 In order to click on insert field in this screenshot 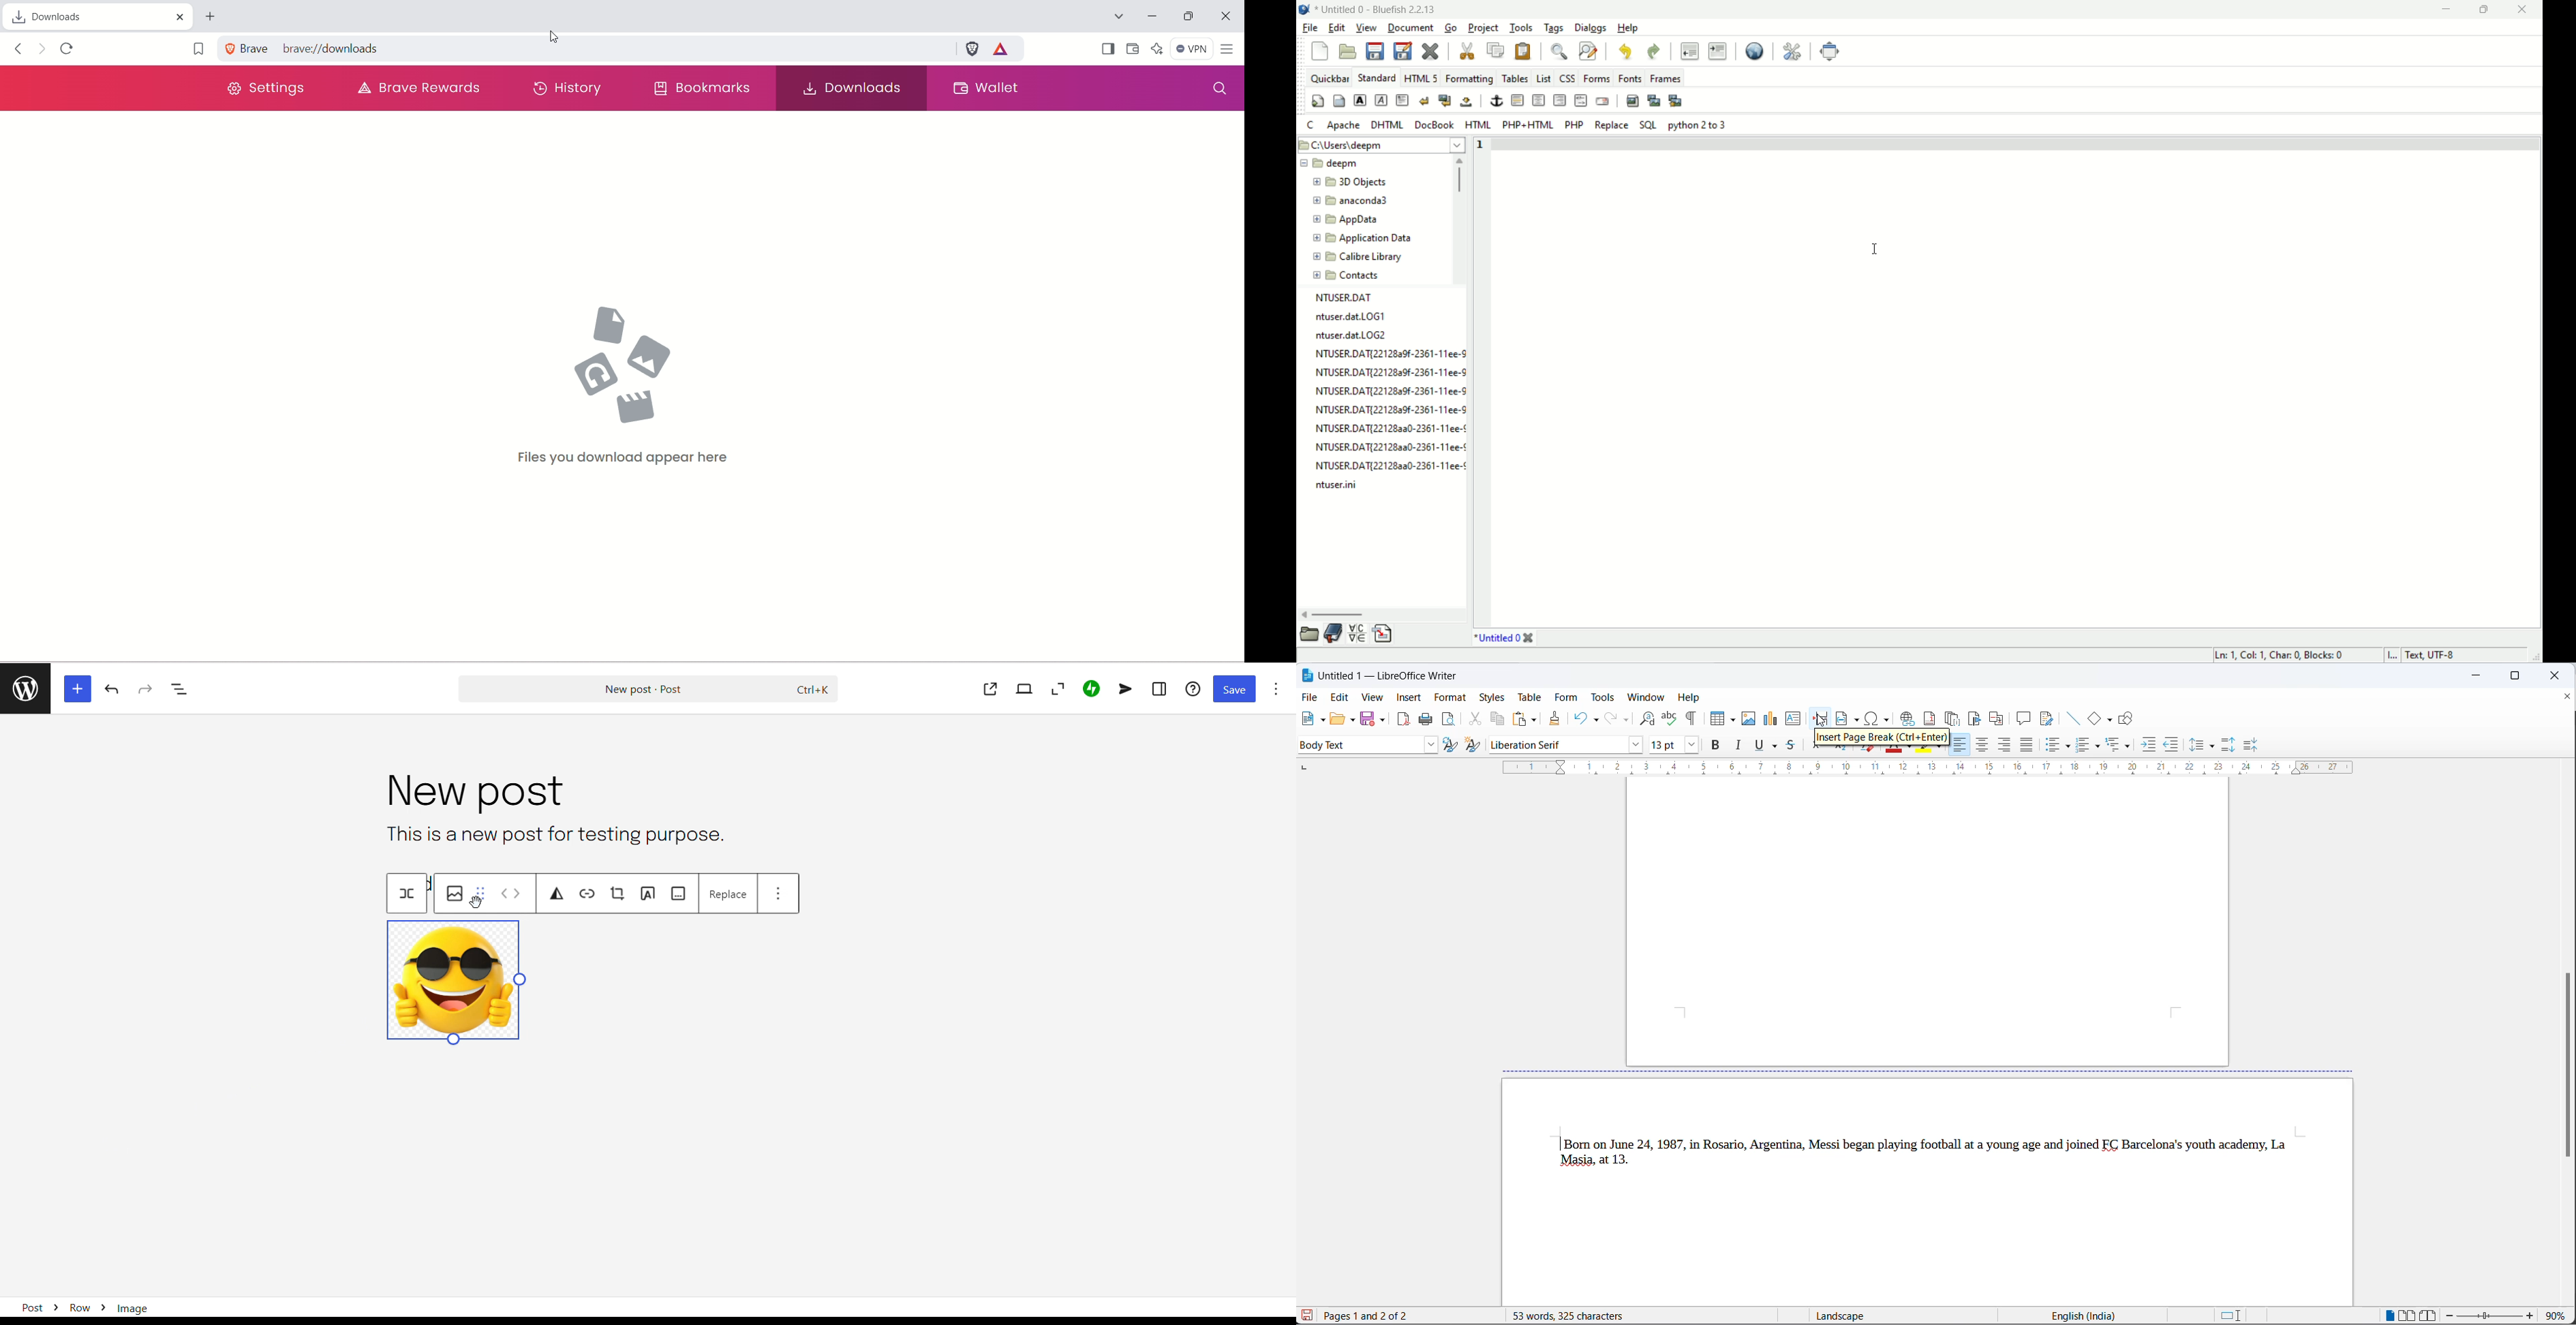, I will do `click(1848, 720)`.